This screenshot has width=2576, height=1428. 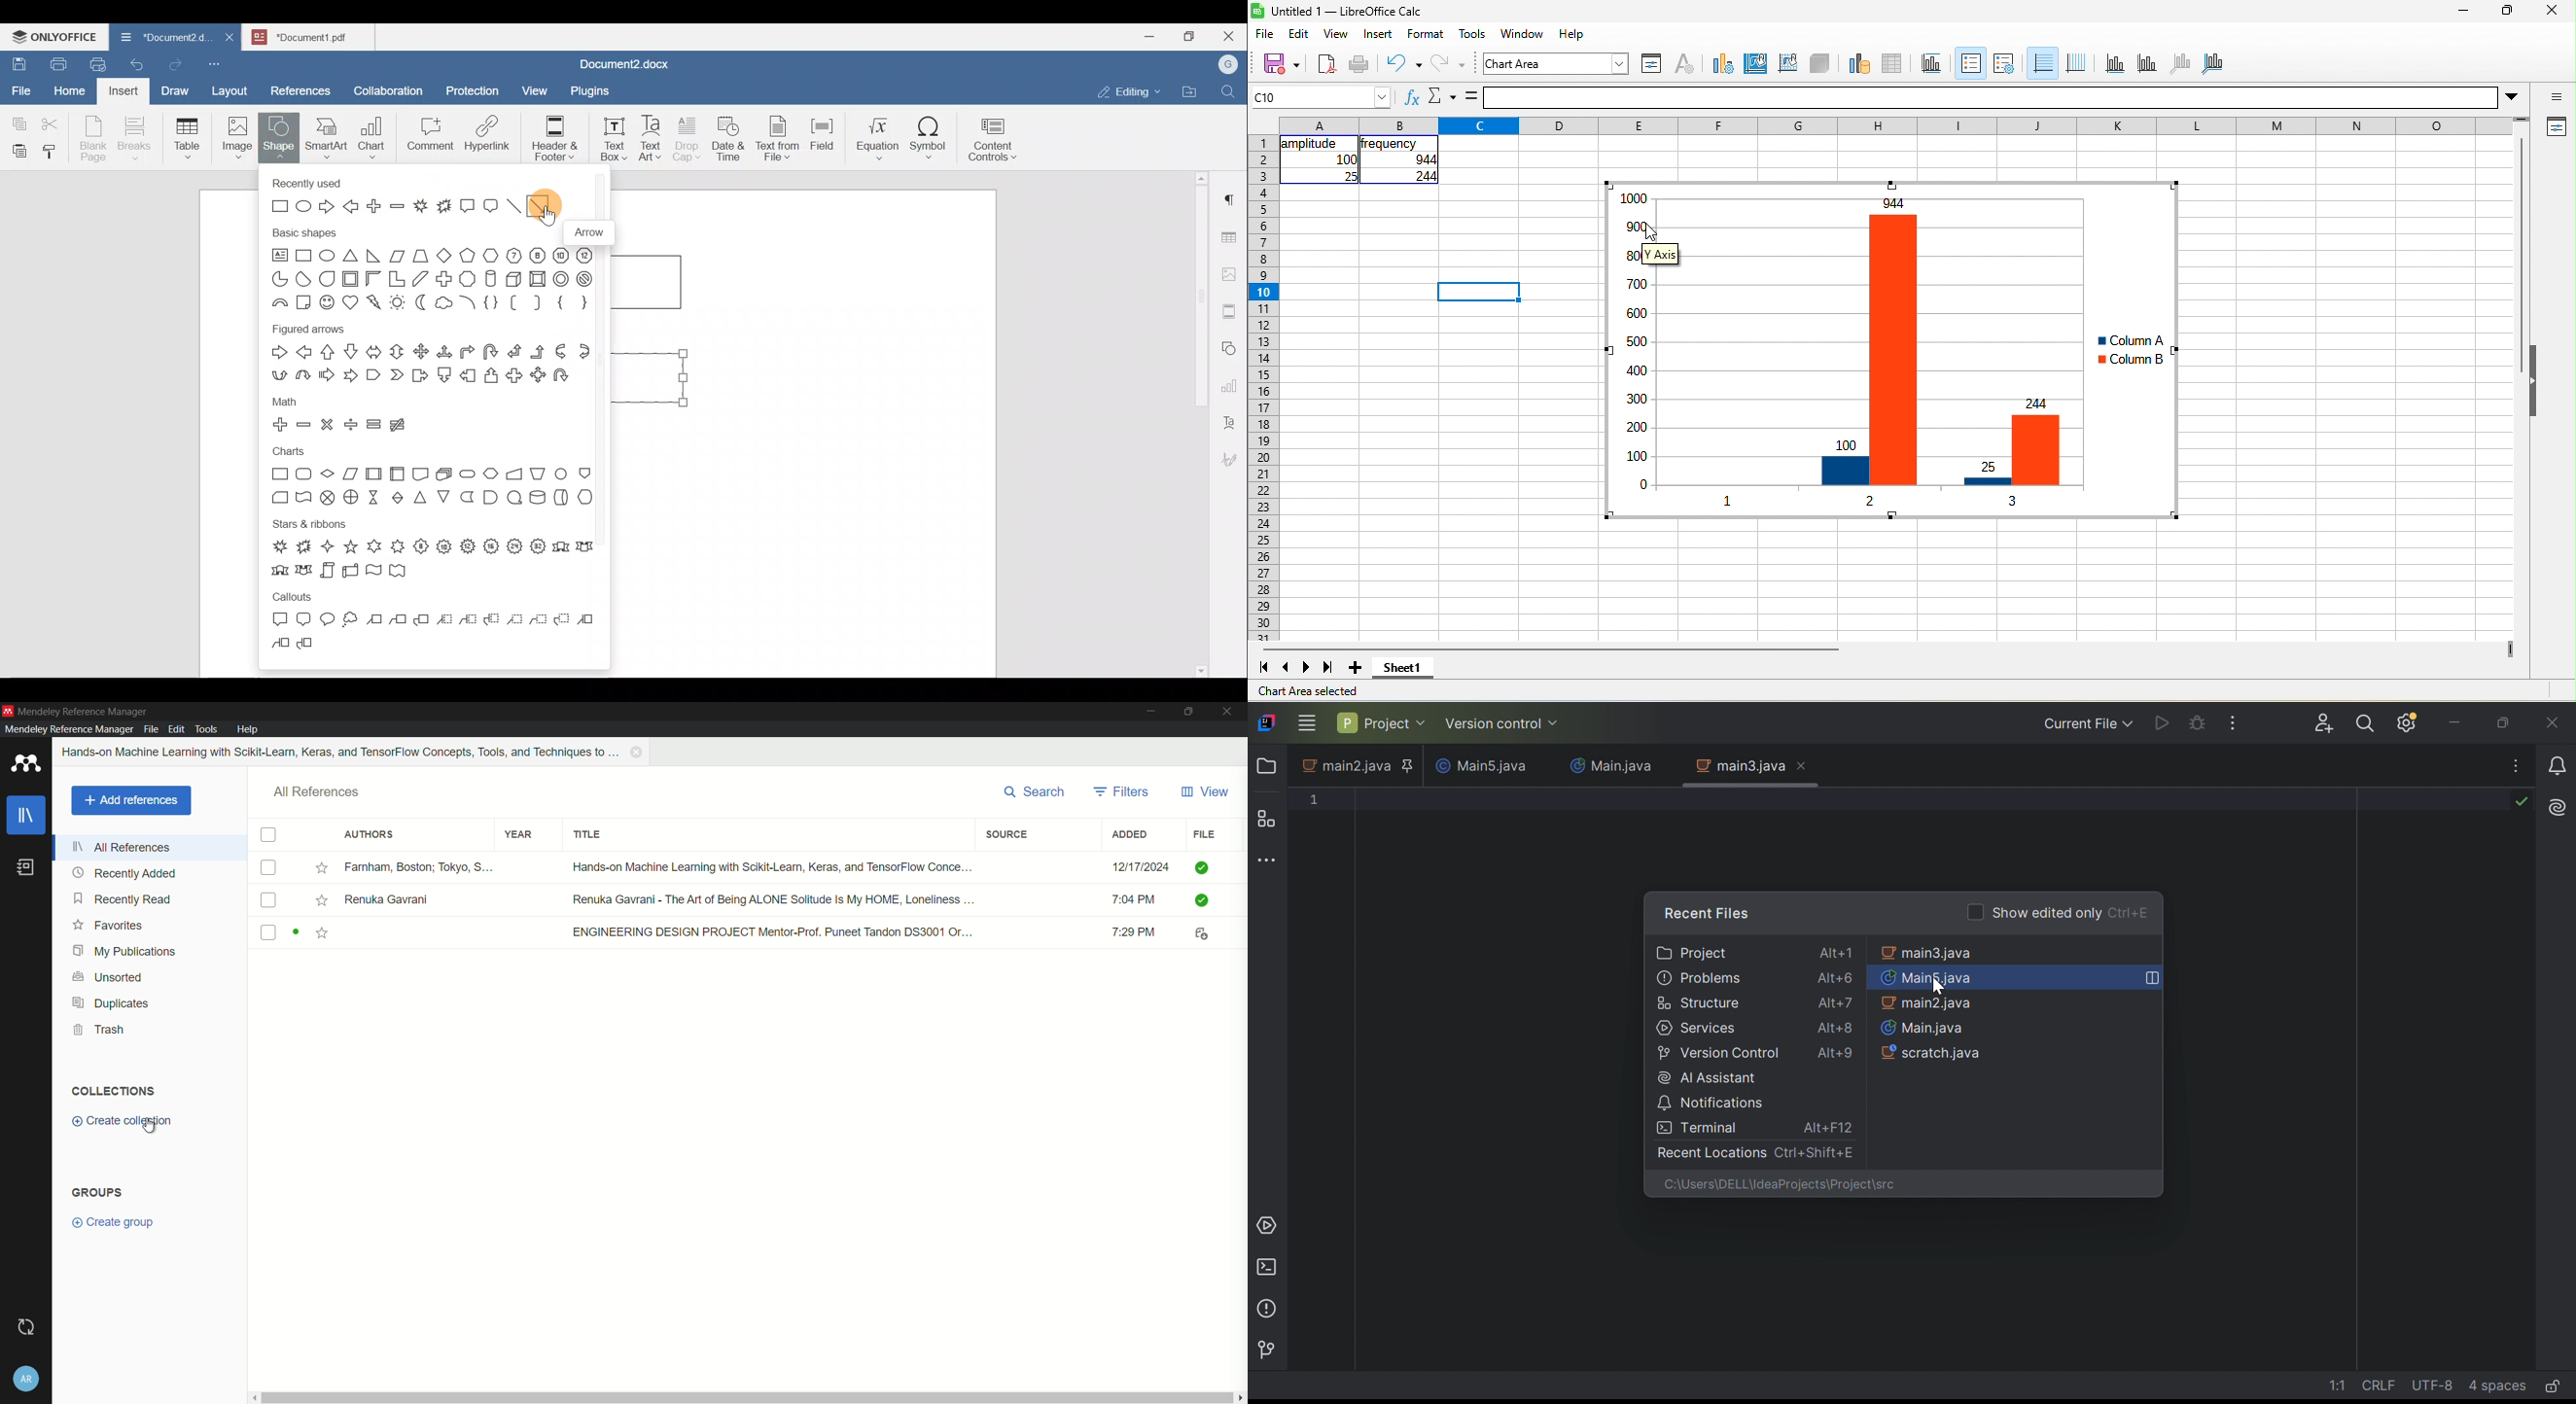 What do you see at coordinates (2113, 63) in the screenshot?
I see `x axis` at bounding box center [2113, 63].